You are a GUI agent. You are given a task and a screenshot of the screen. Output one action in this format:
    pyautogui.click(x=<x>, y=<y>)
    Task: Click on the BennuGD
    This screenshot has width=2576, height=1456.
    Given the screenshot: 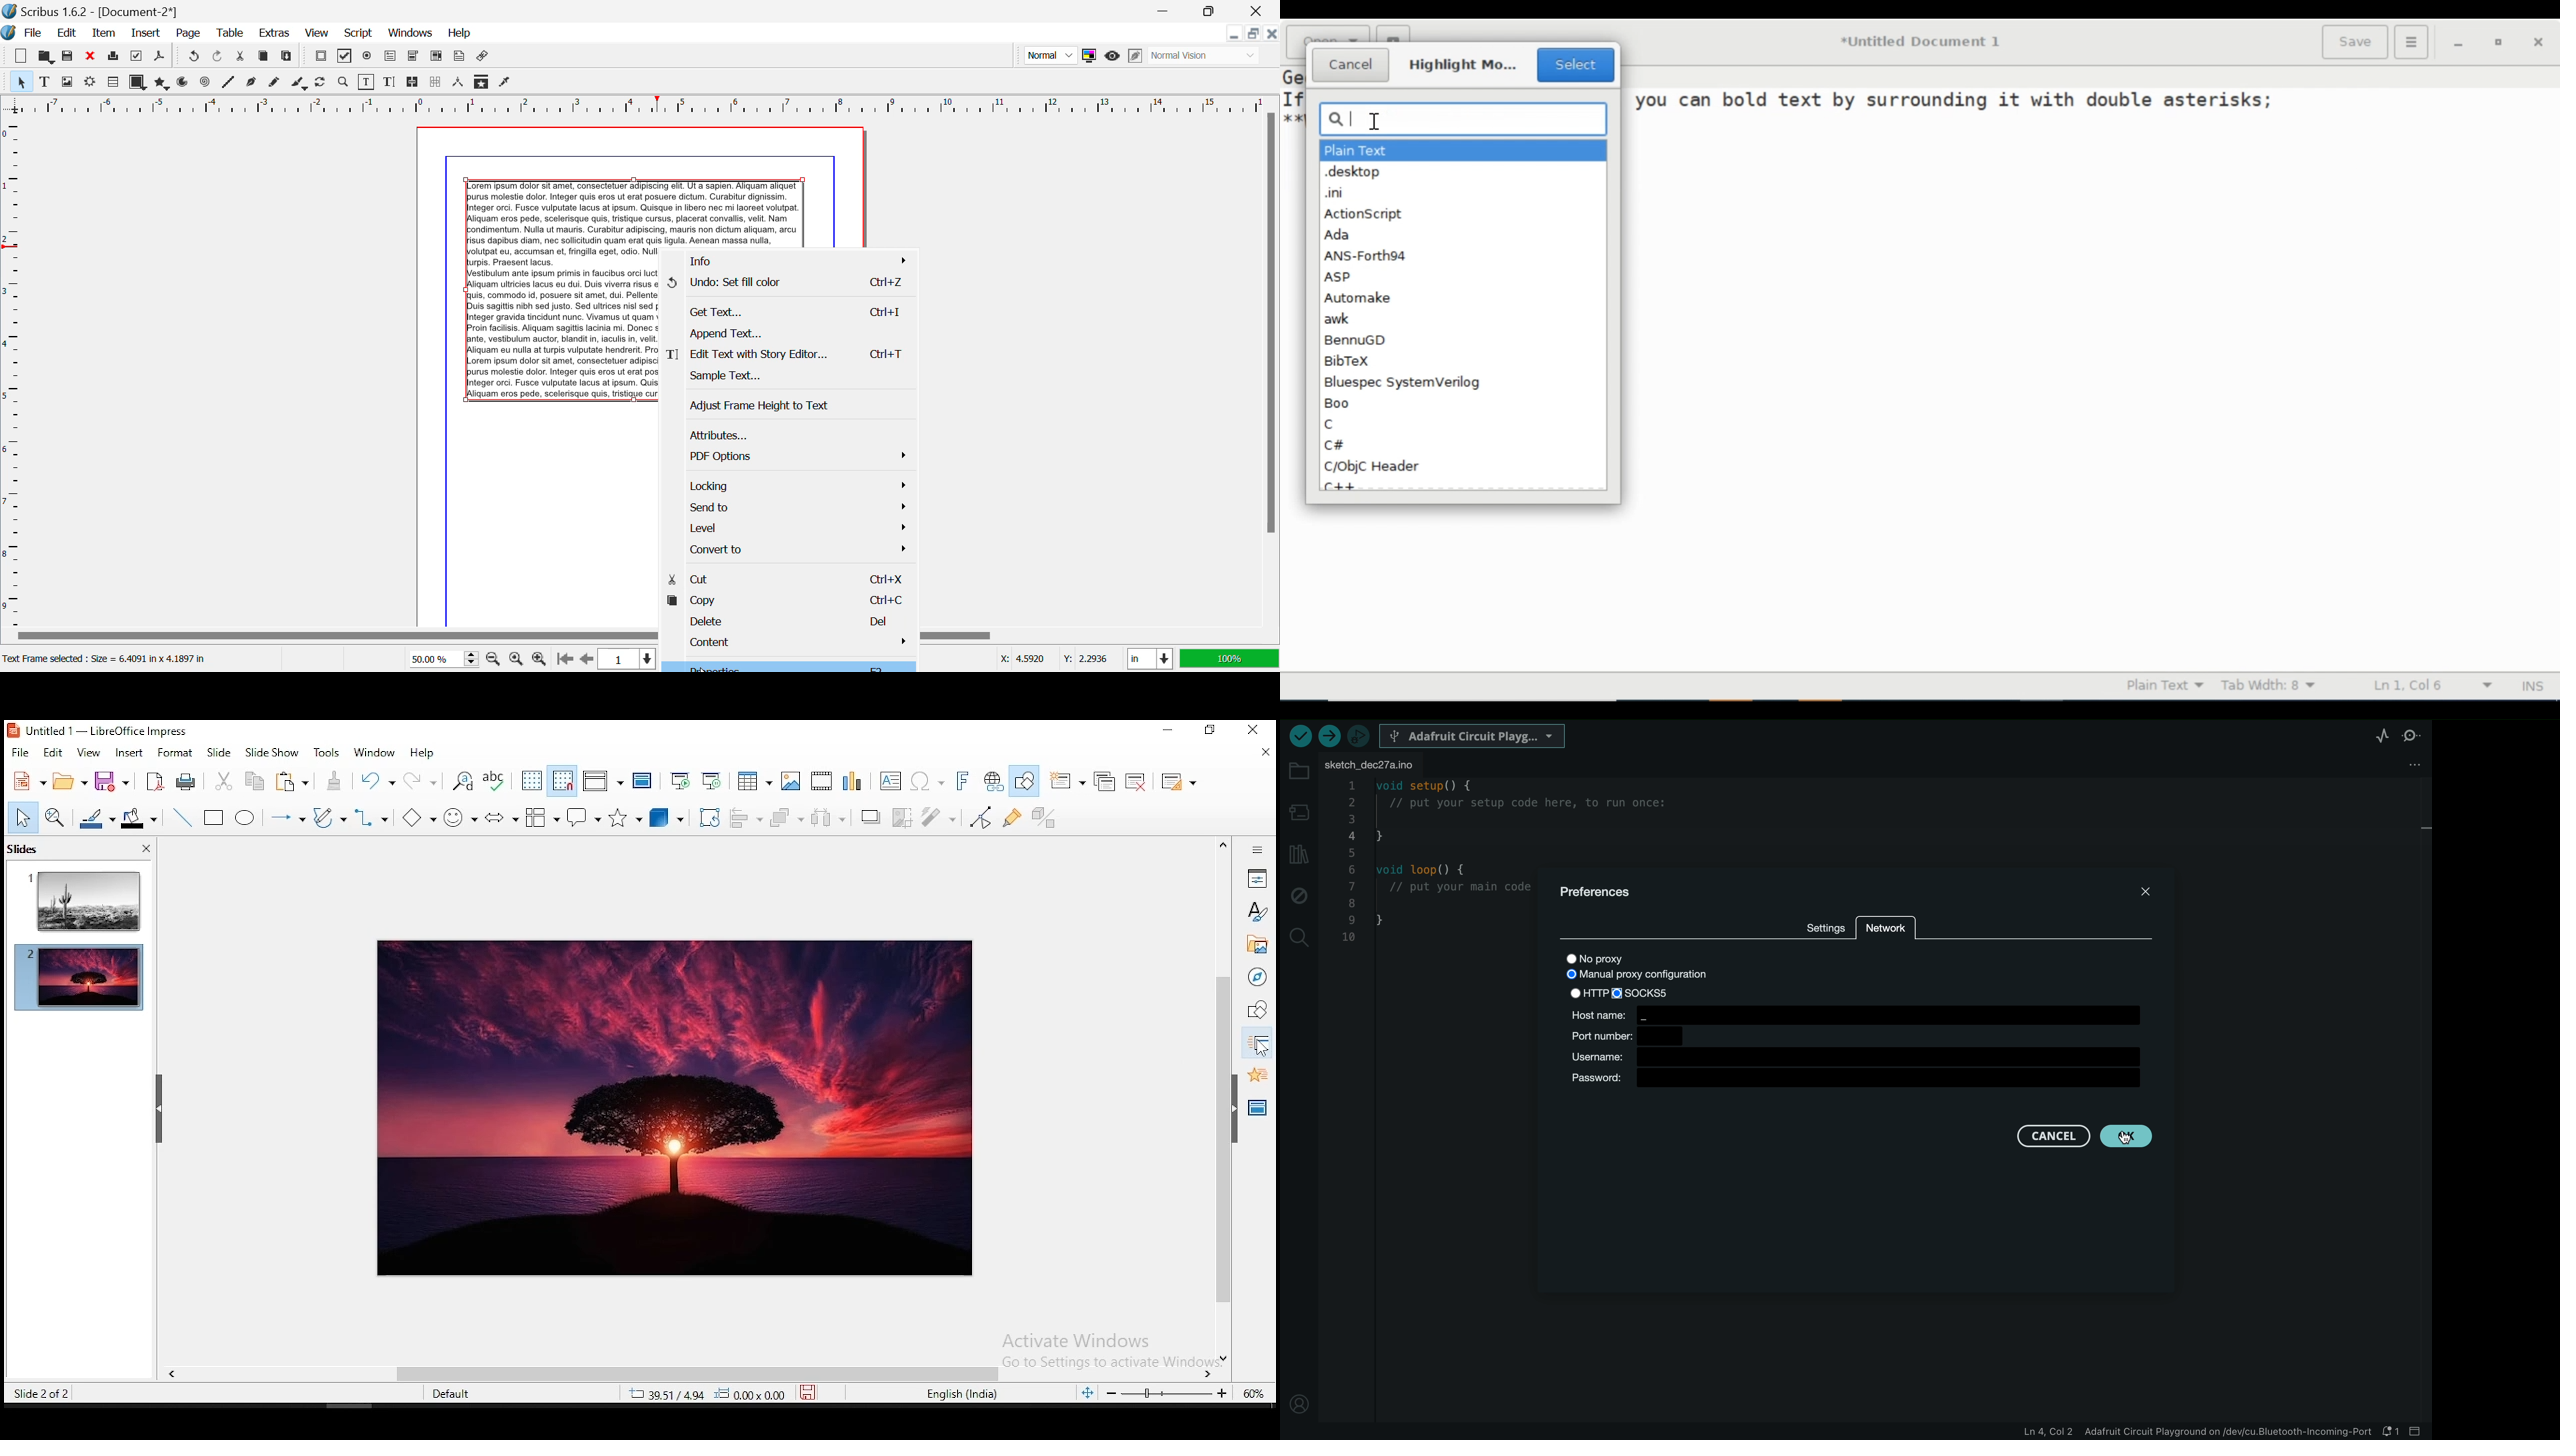 What is the action you would take?
    pyautogui.click(x=1359, y=340)
    